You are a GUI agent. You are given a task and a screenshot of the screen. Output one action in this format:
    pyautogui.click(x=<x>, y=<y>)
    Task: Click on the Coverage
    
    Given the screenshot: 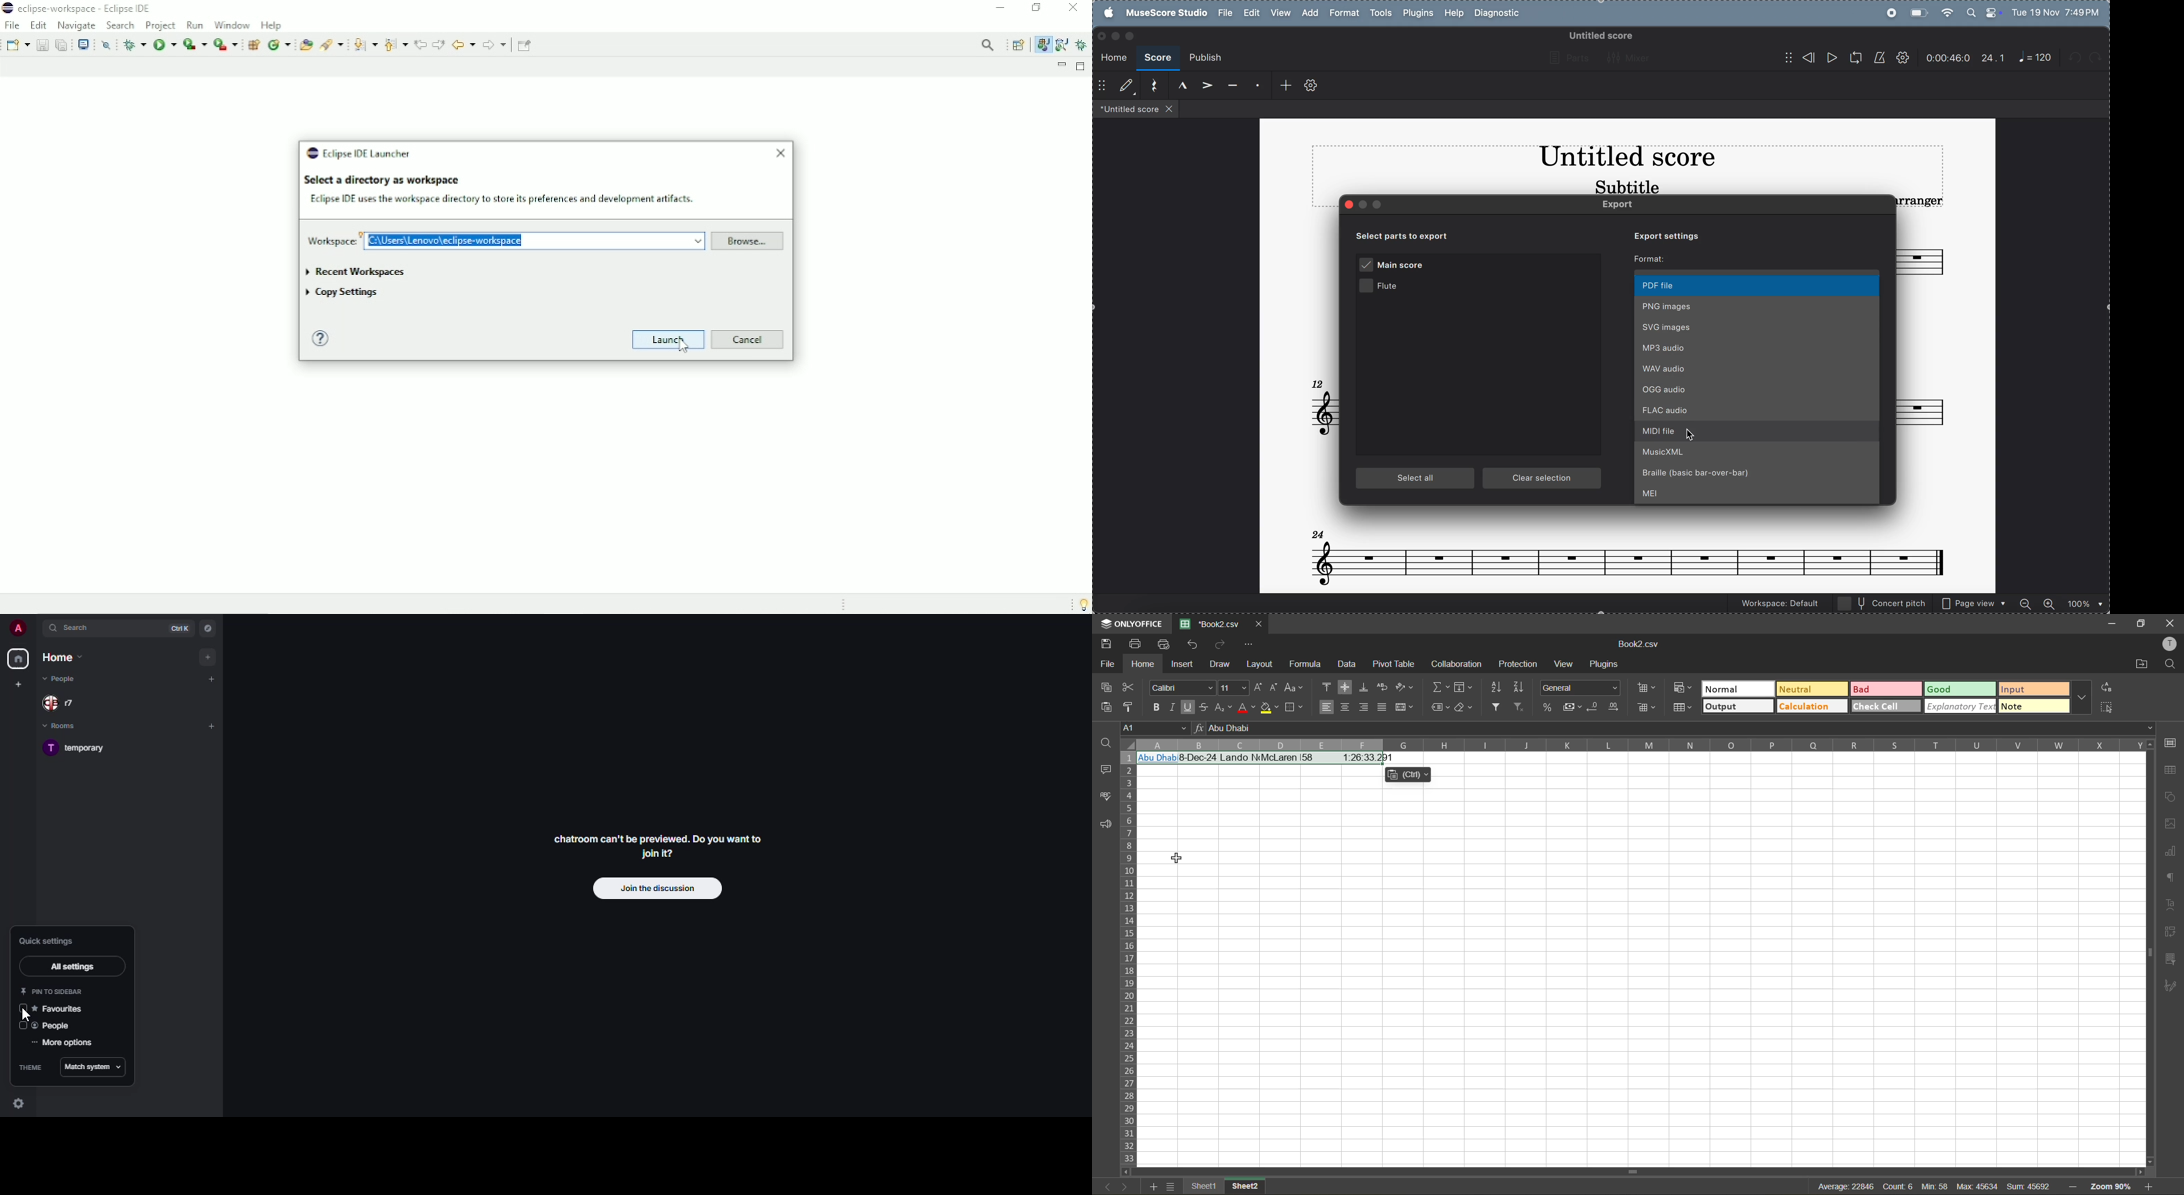 What is the action you would take?
    pyautogui.click(x=195, y=43)
    